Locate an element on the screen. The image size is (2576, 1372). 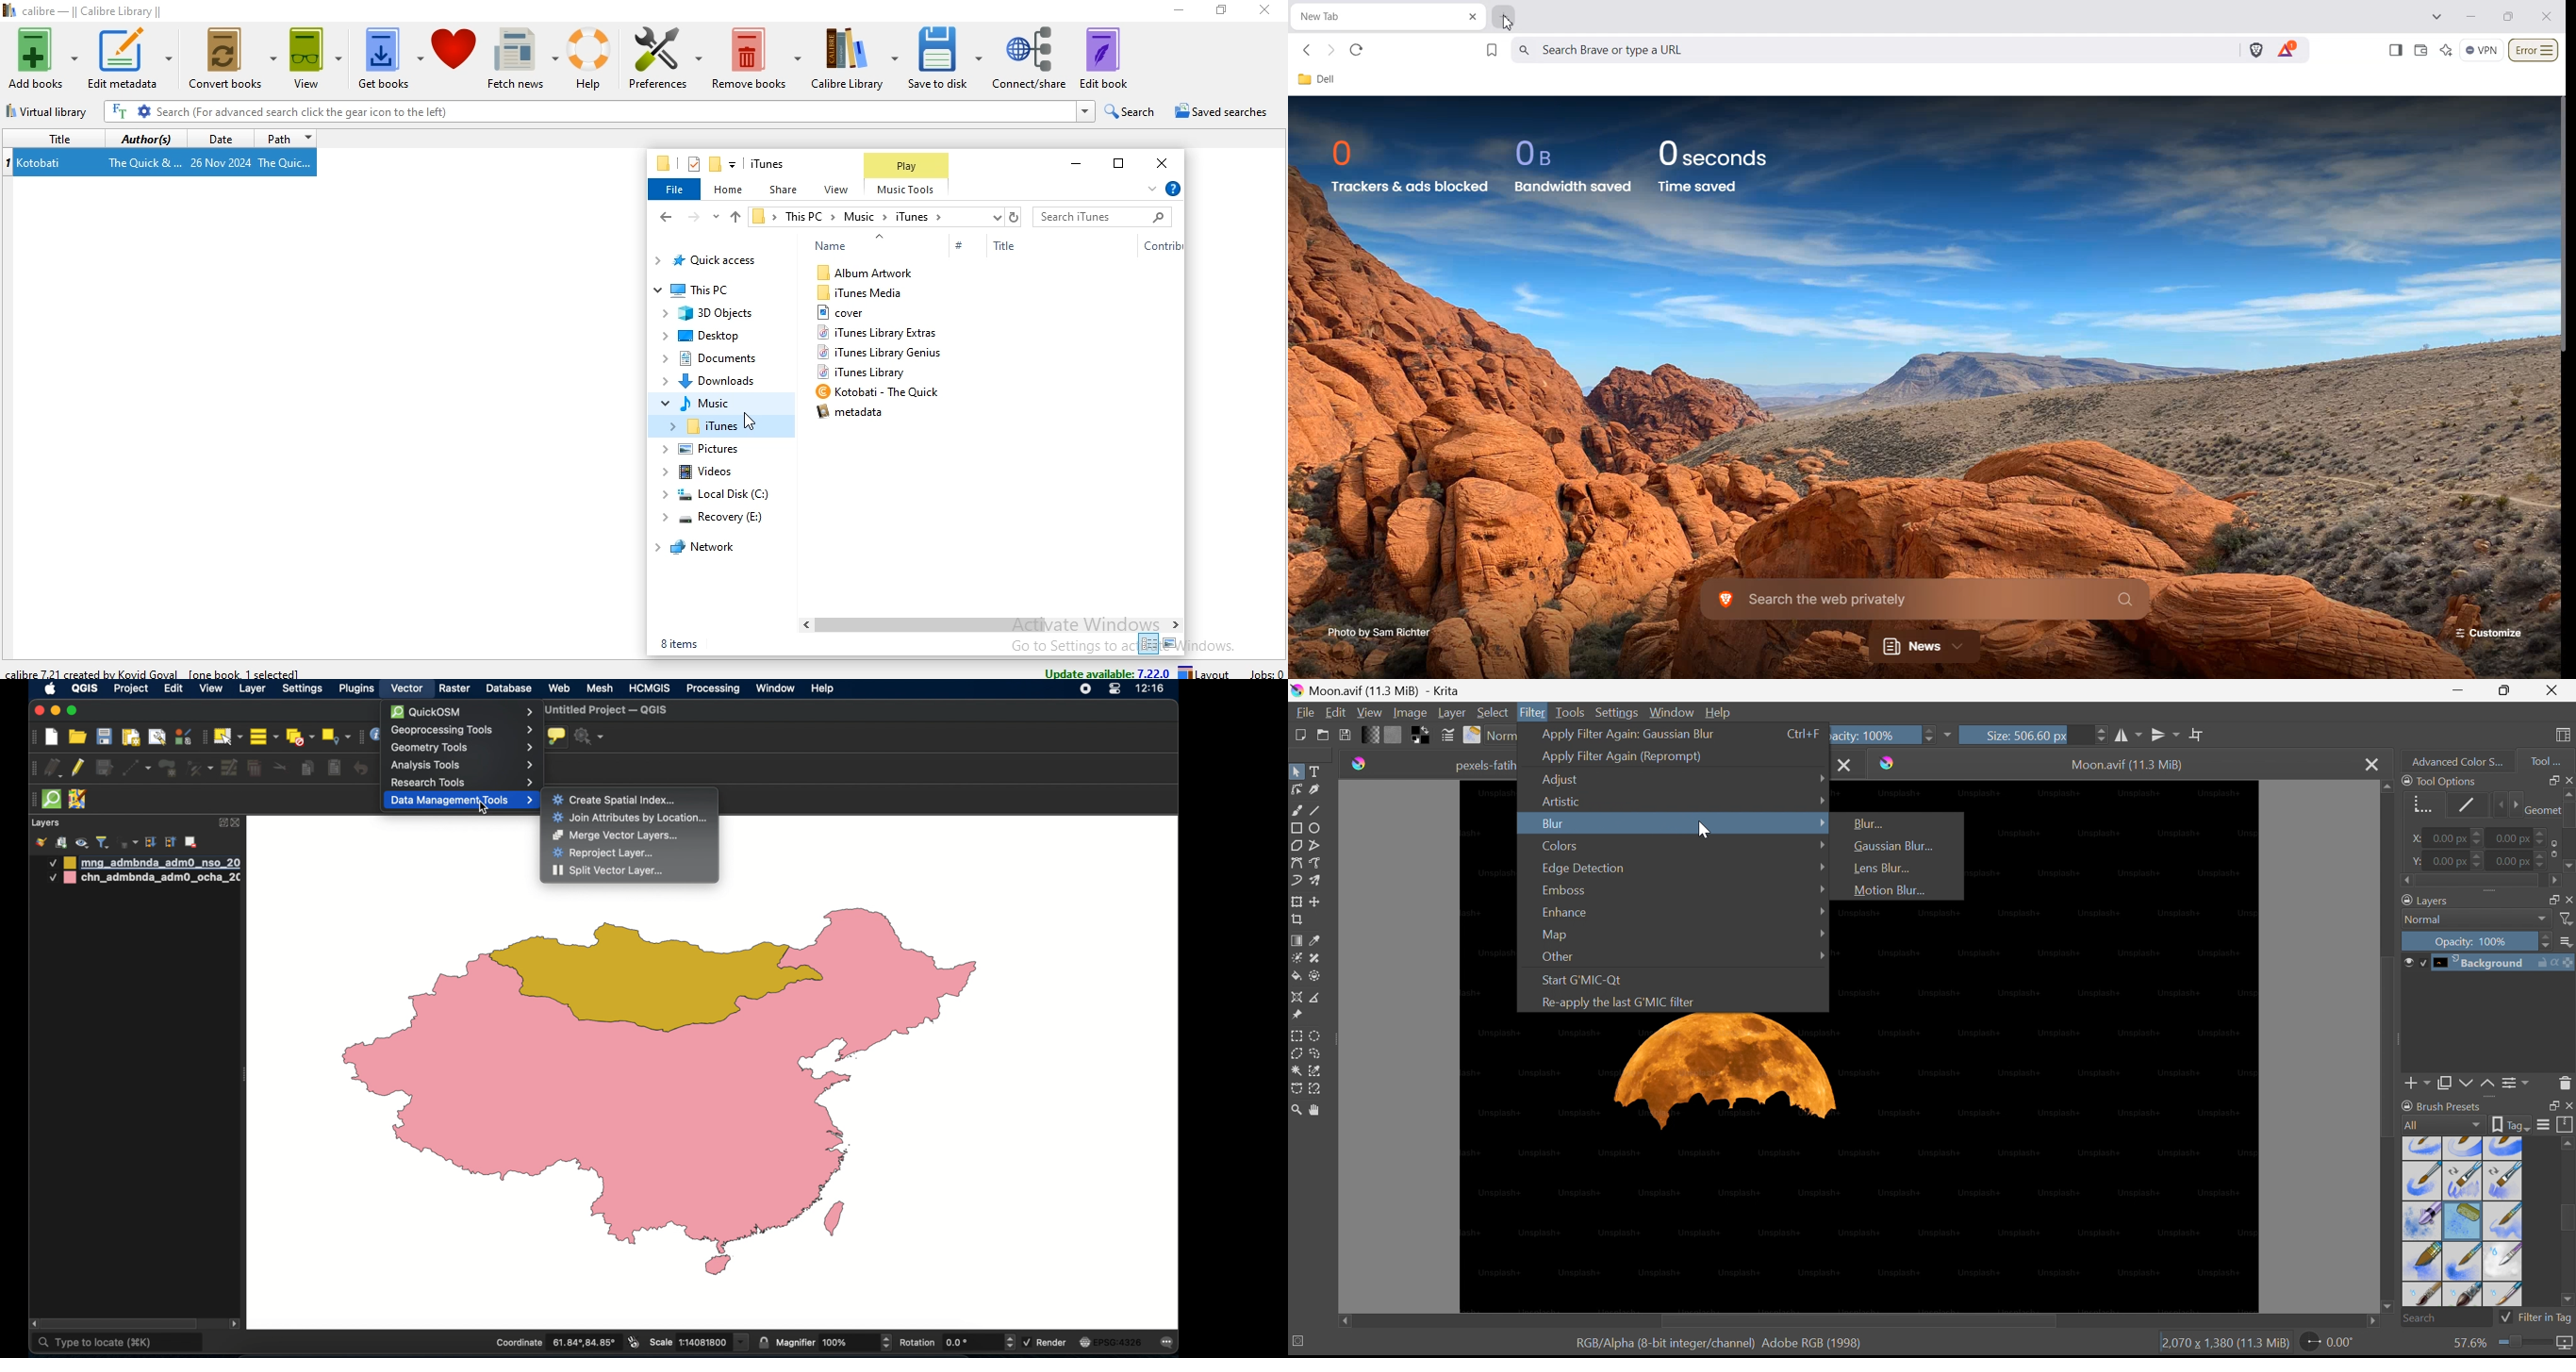
view books is located at coordinates (318, 59).